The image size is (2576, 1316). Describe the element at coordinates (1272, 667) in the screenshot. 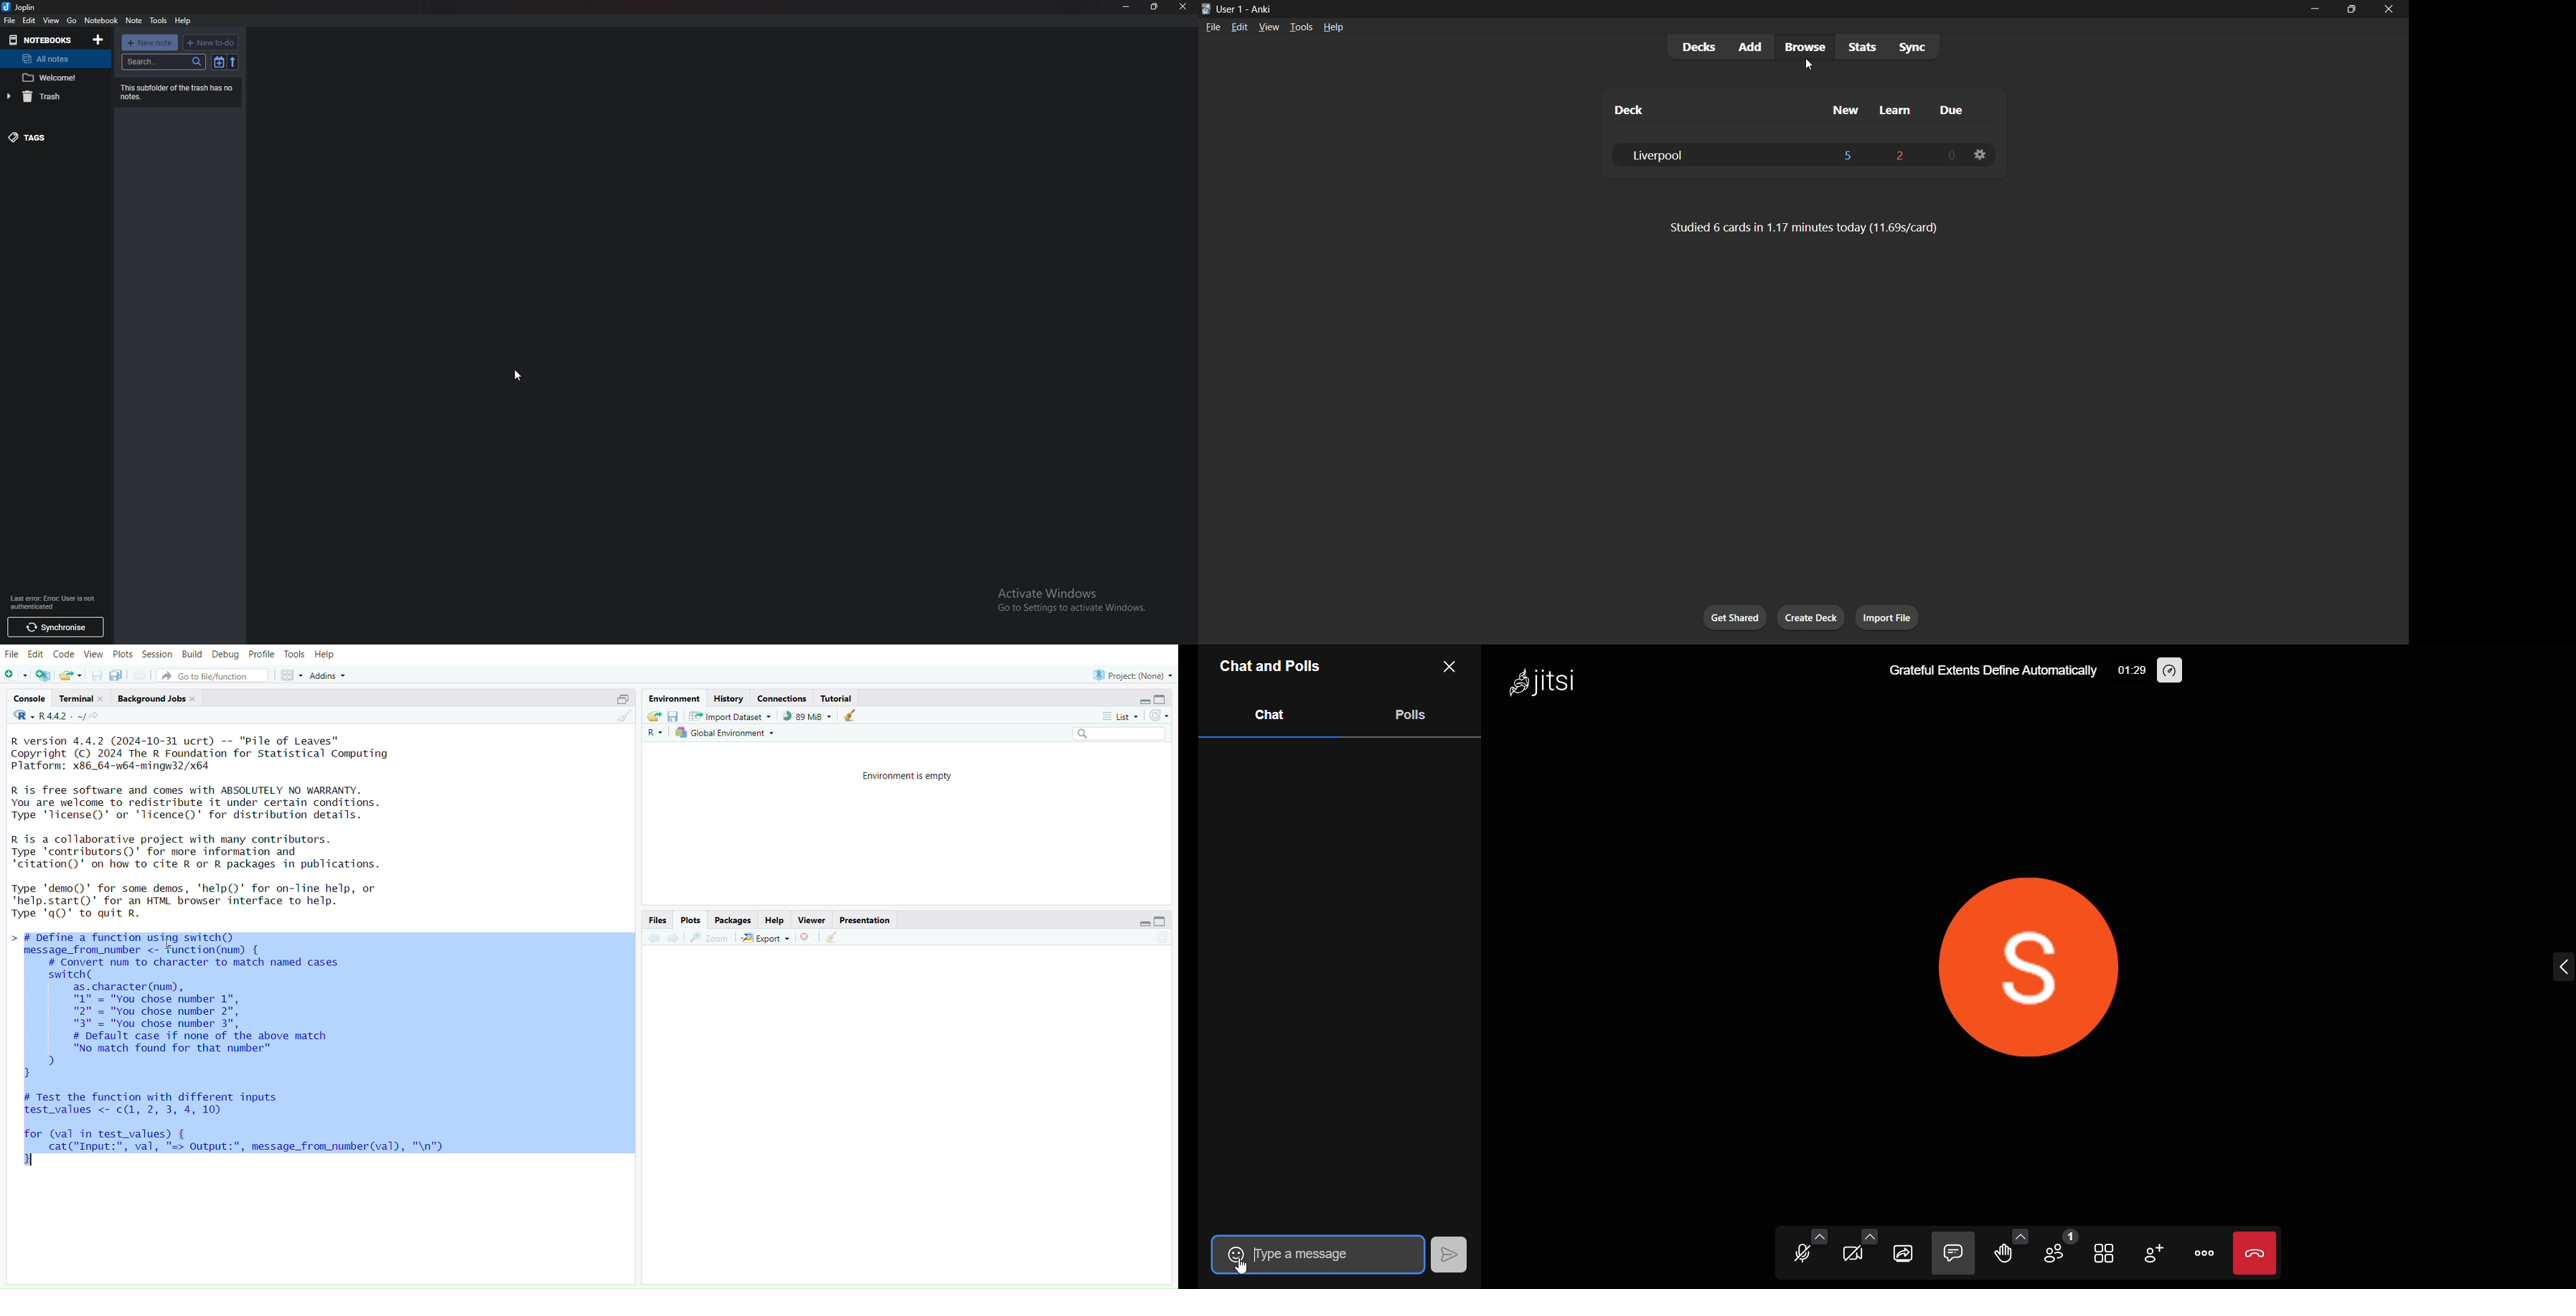

I see `chats and pols` at that location.